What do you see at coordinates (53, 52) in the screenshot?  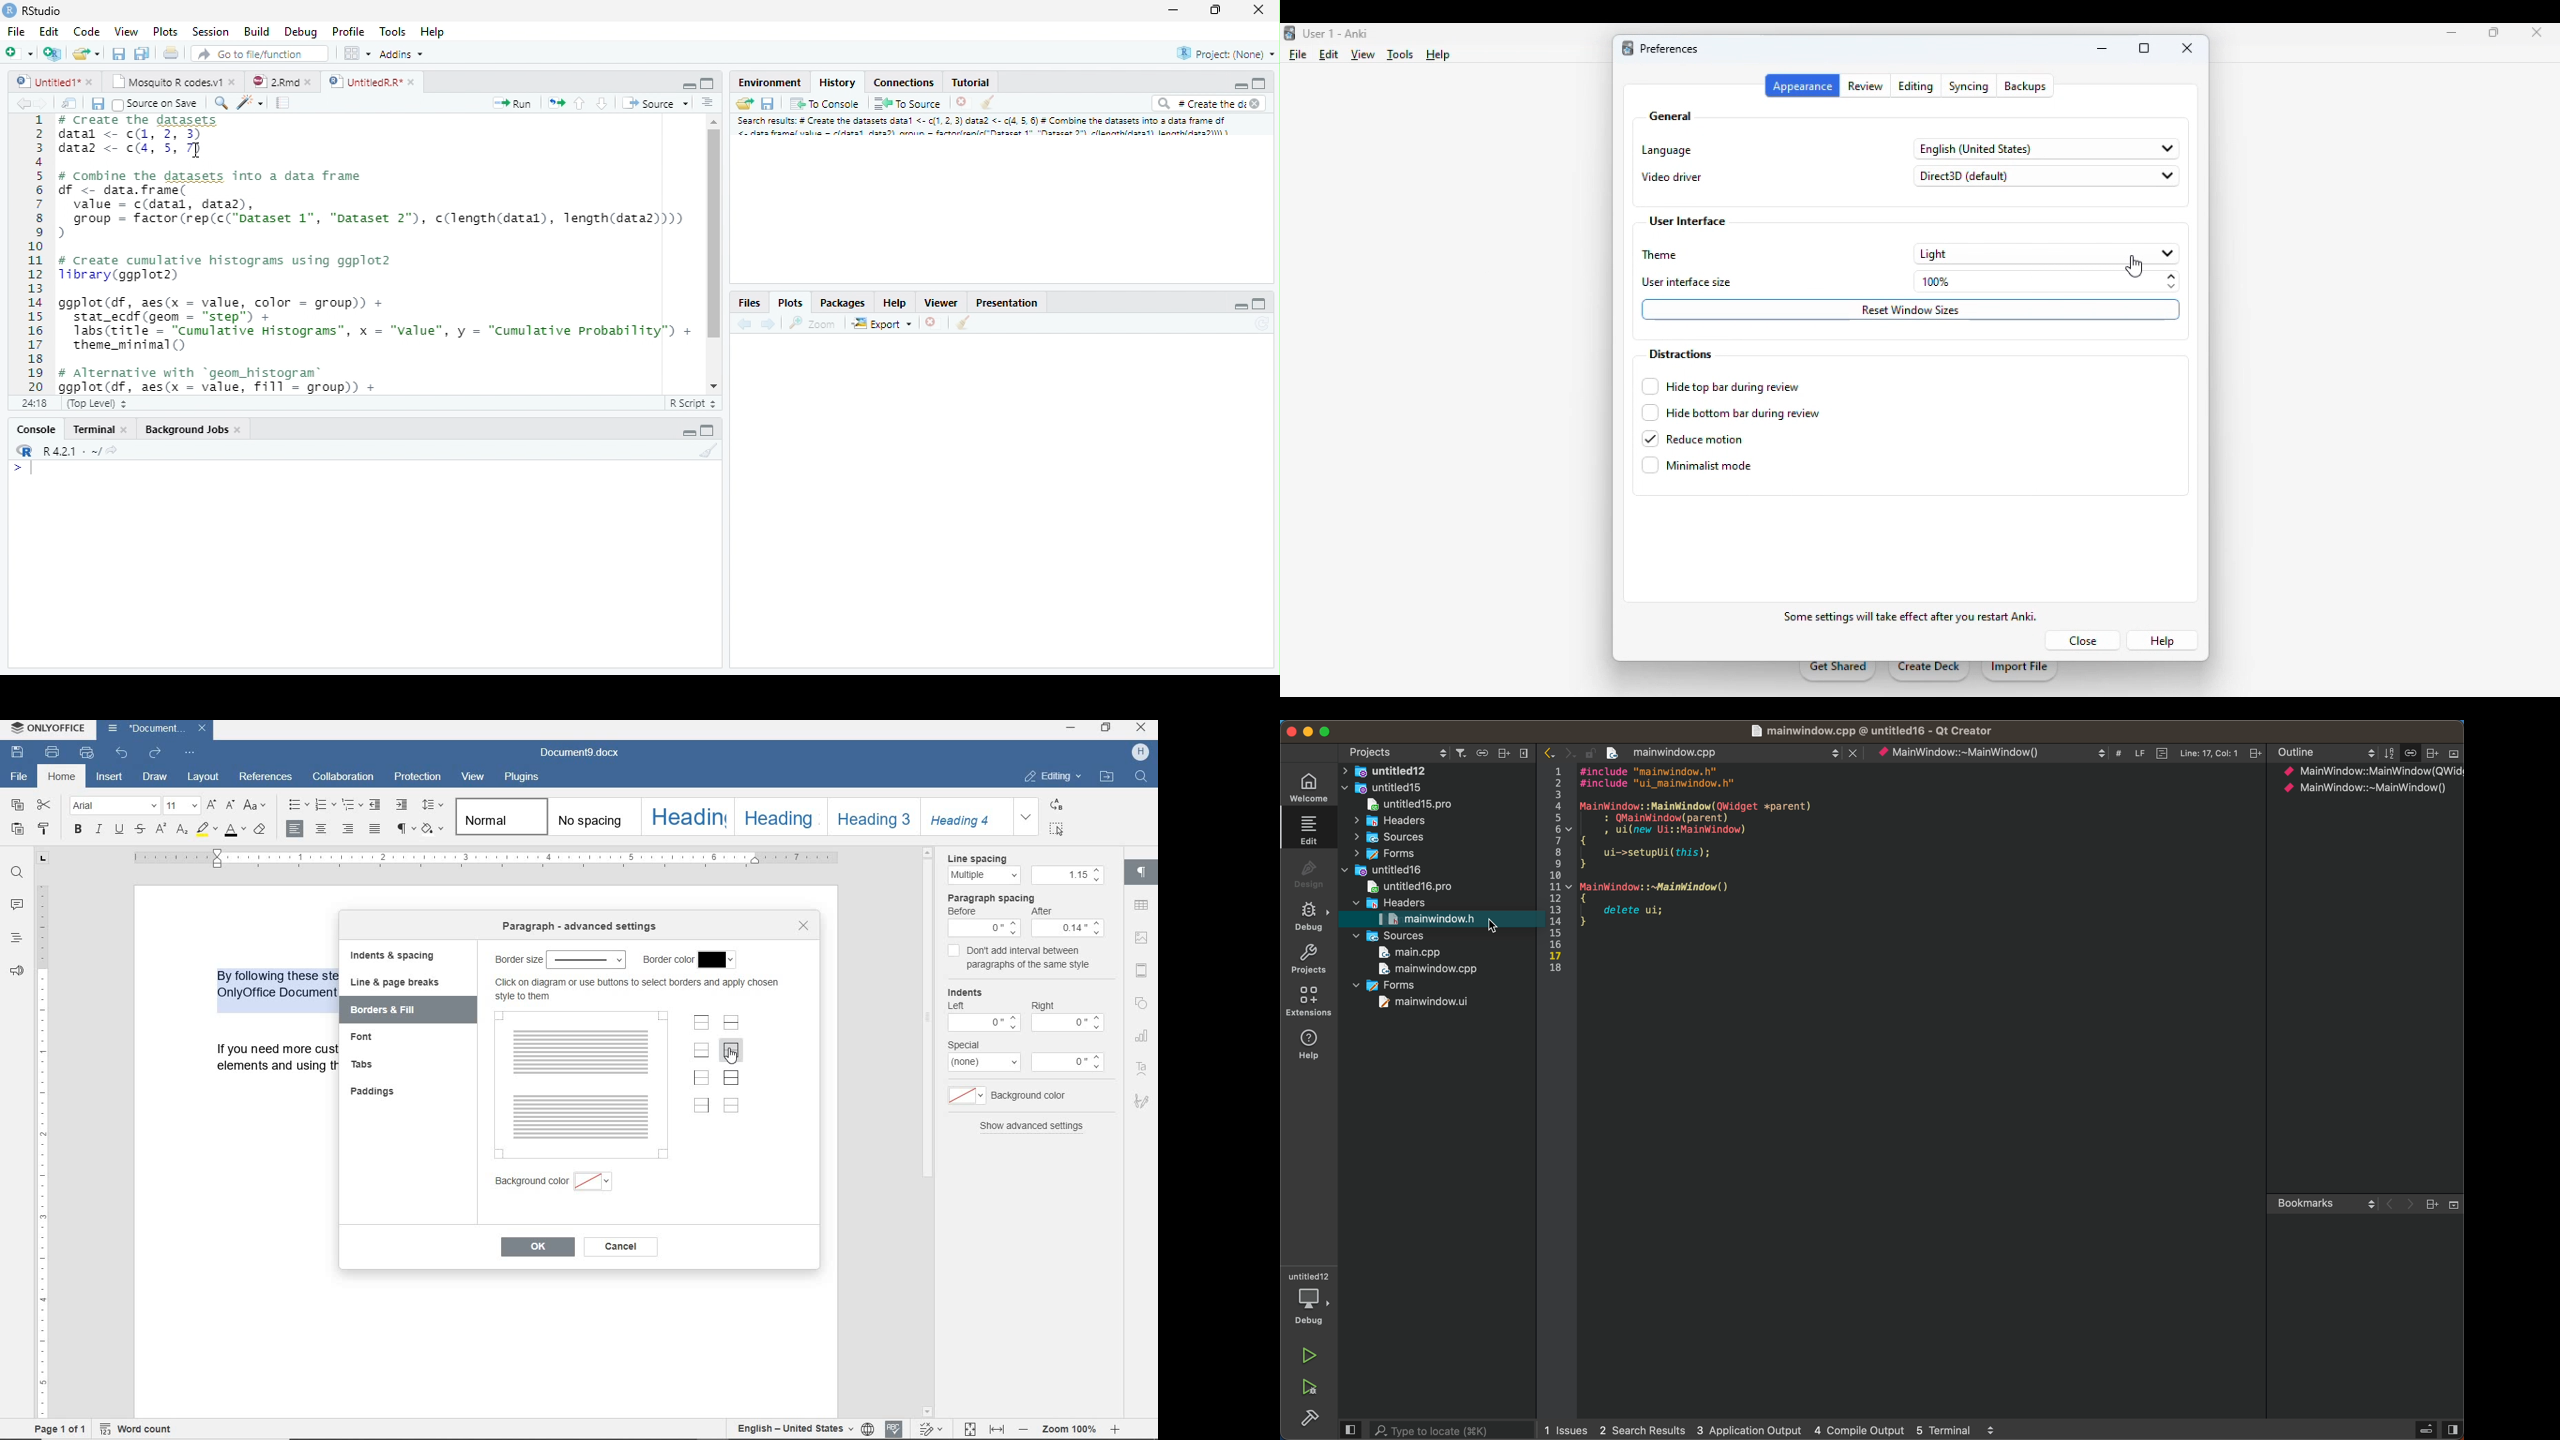 I see `Create a project` at bounding box center [53, 52].